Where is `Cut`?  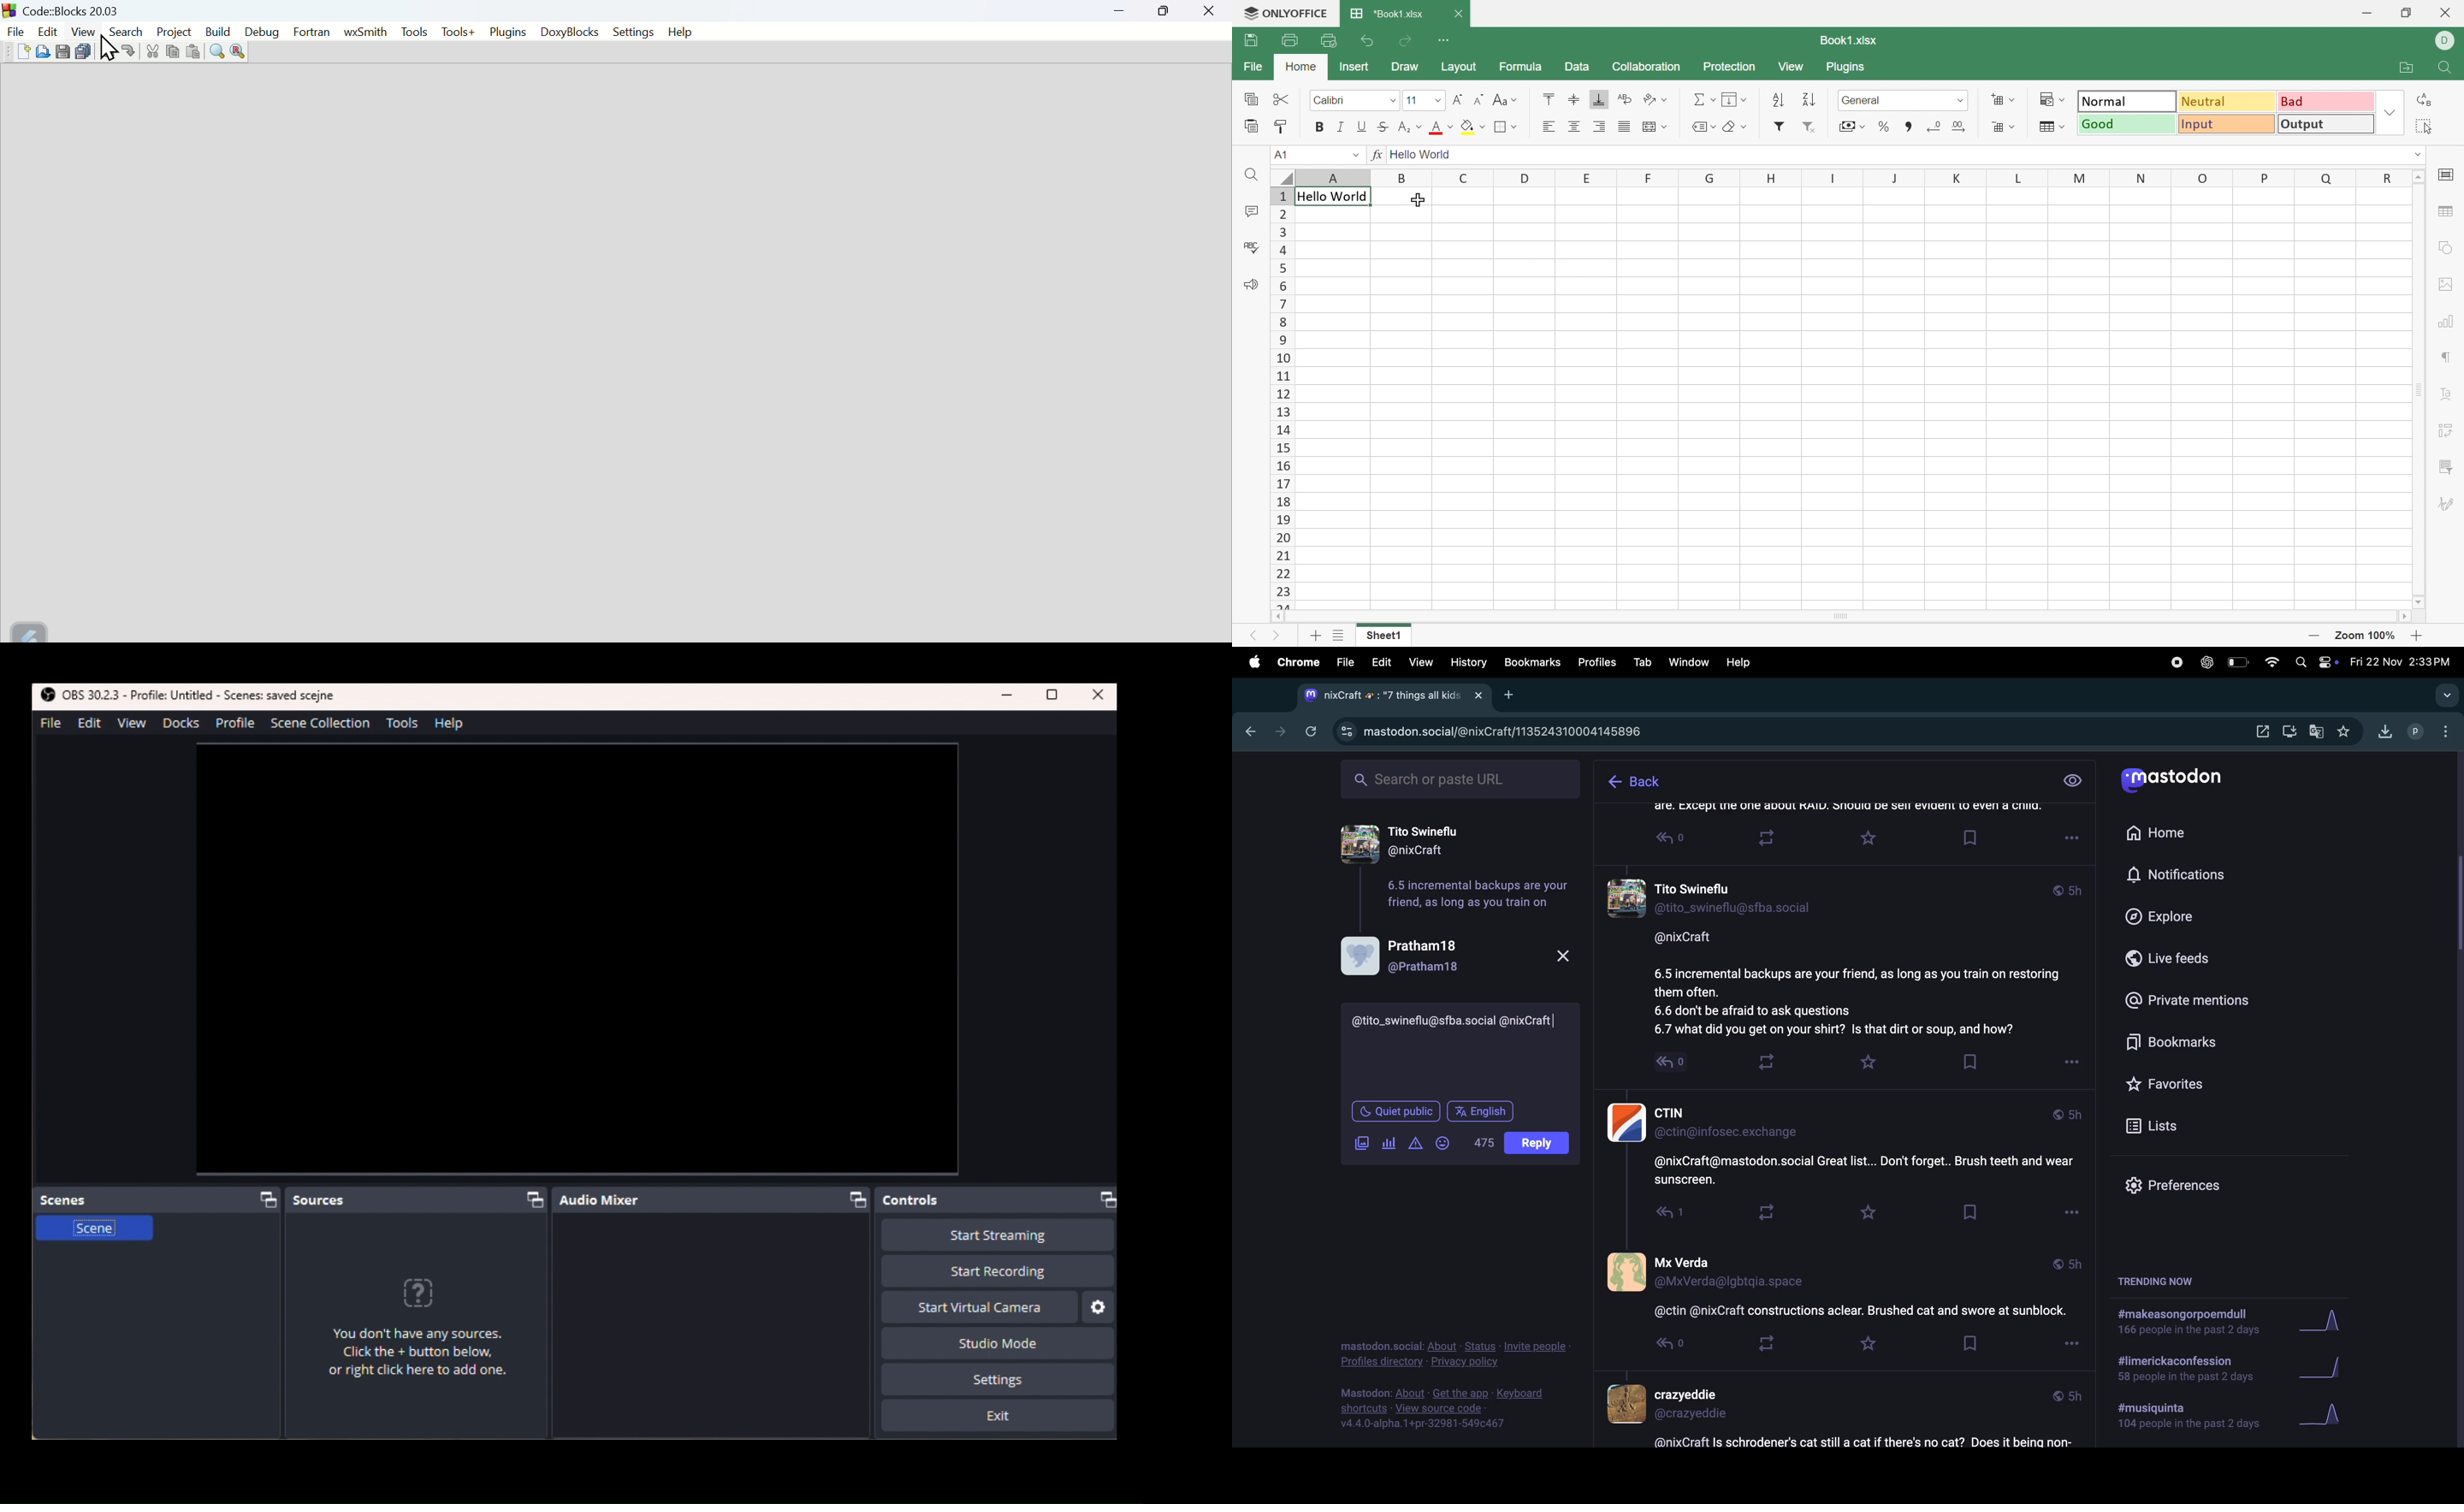
Cut is located at coordinates (153, 51).